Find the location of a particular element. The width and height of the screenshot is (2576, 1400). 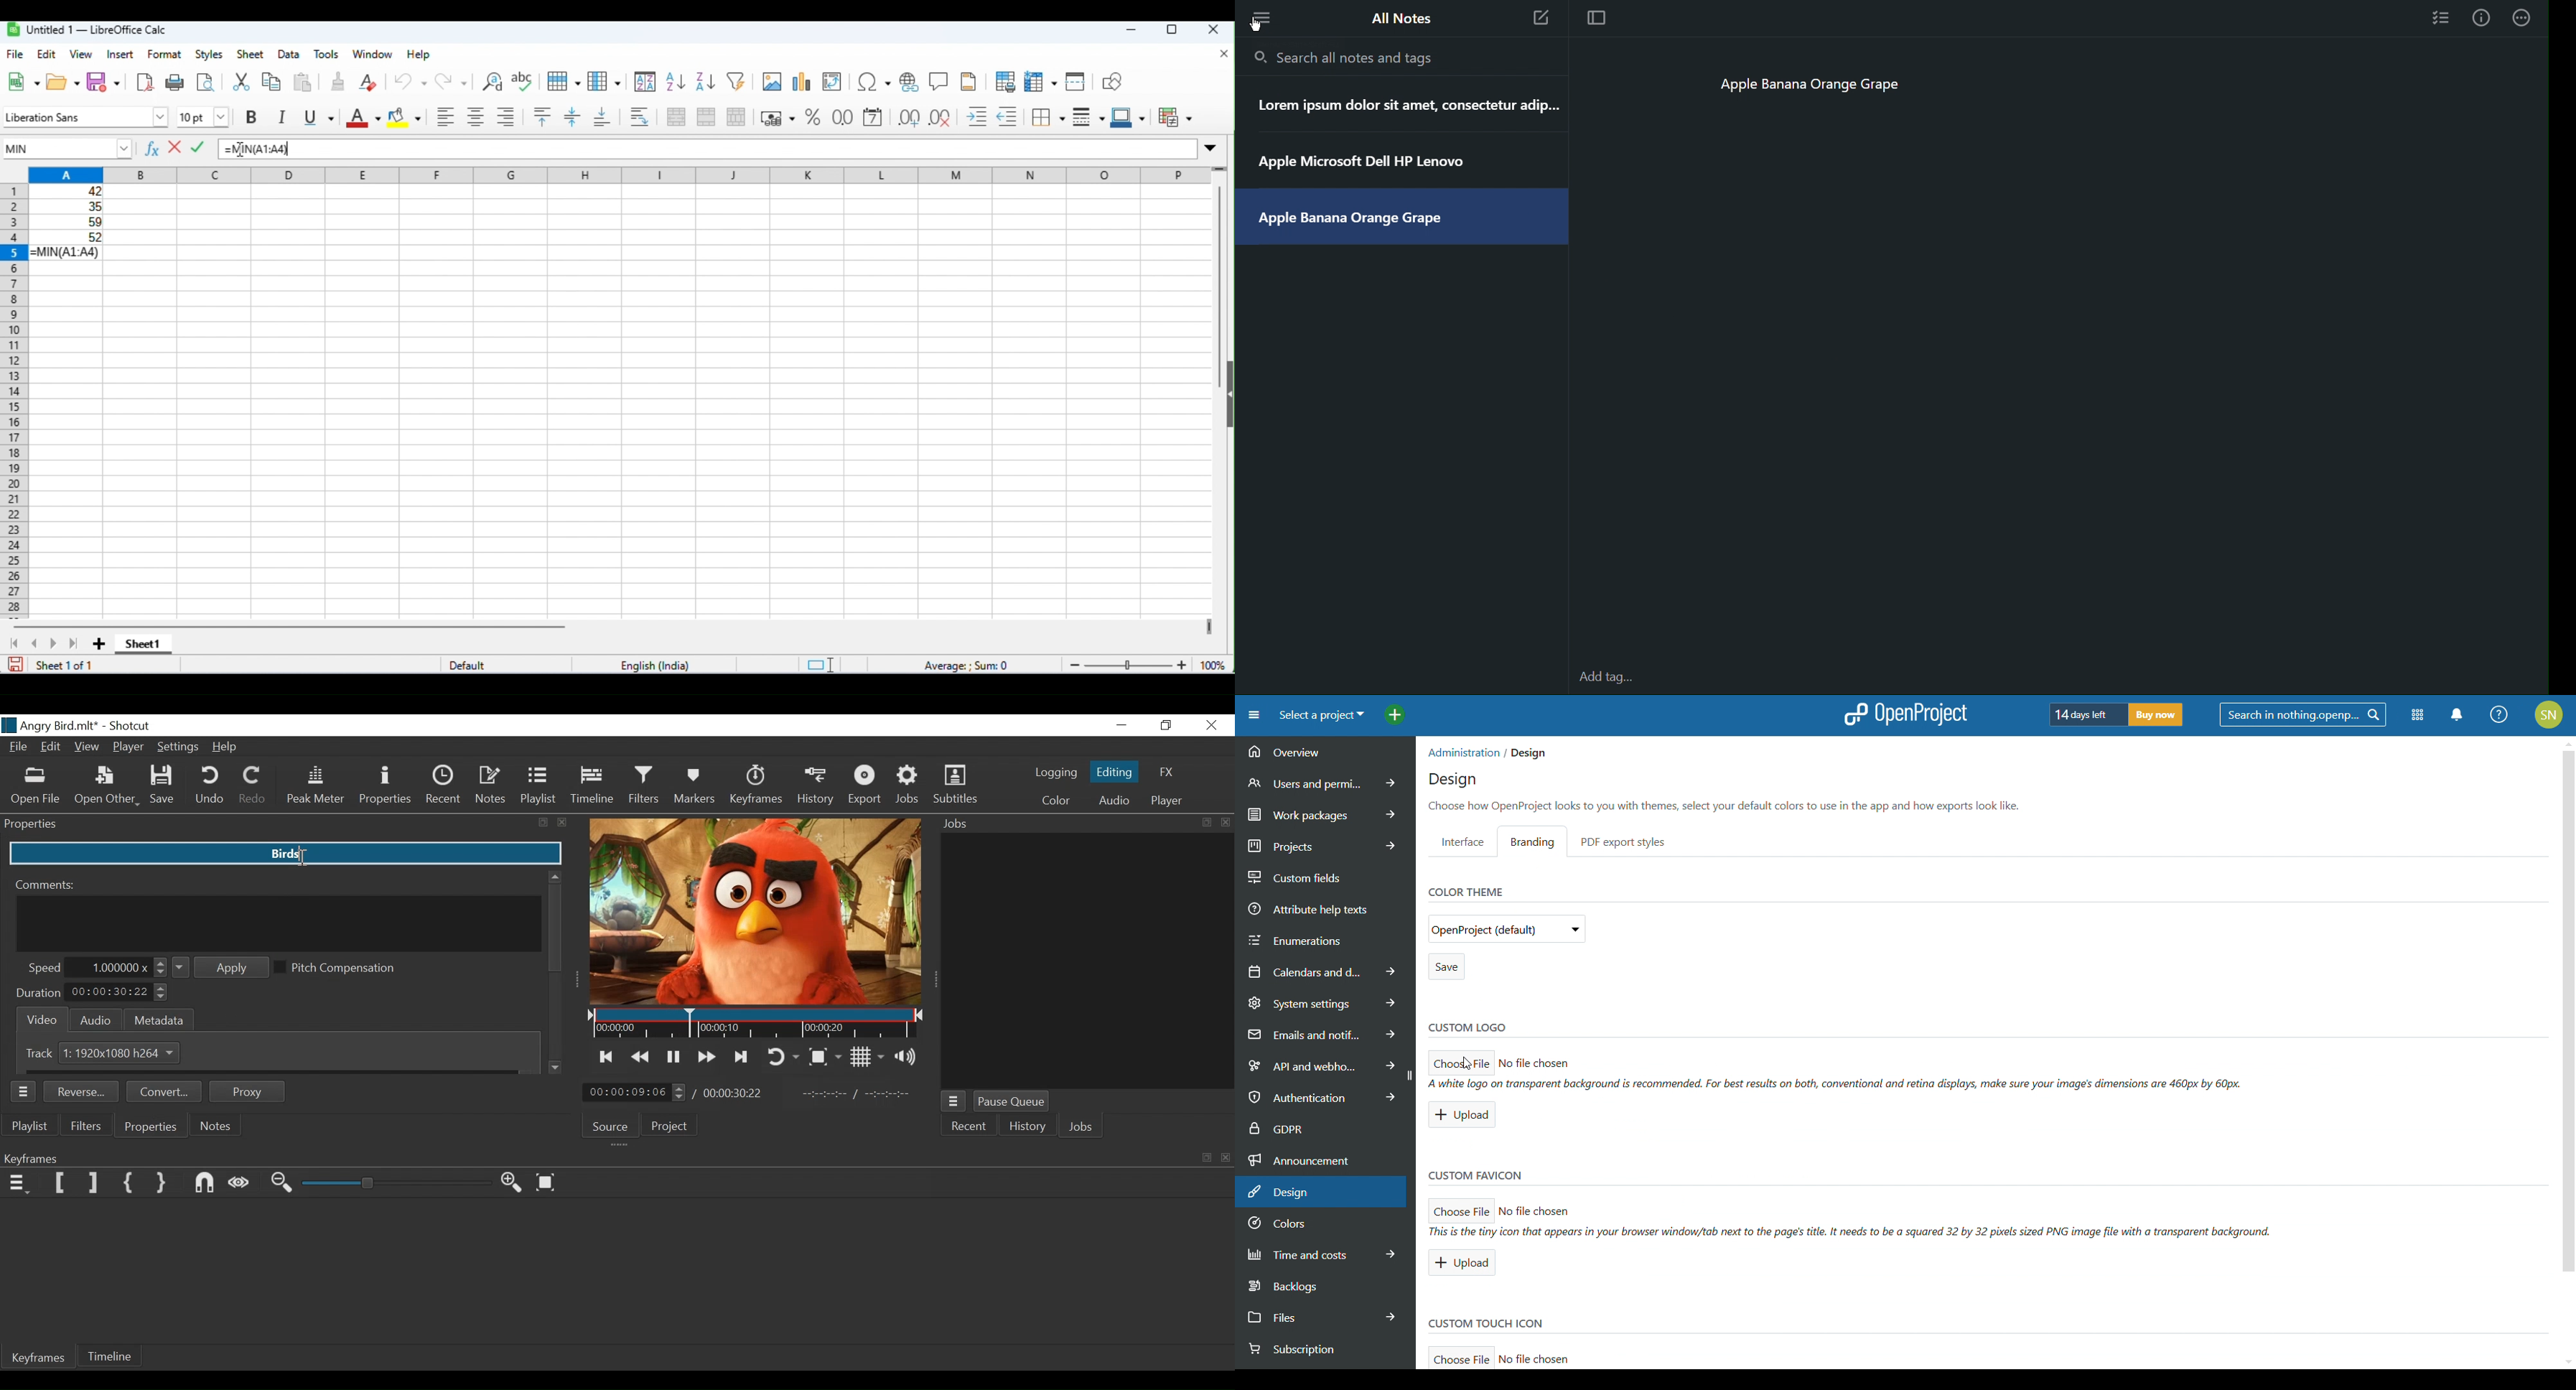

 is located at coordinates (607, 1124).